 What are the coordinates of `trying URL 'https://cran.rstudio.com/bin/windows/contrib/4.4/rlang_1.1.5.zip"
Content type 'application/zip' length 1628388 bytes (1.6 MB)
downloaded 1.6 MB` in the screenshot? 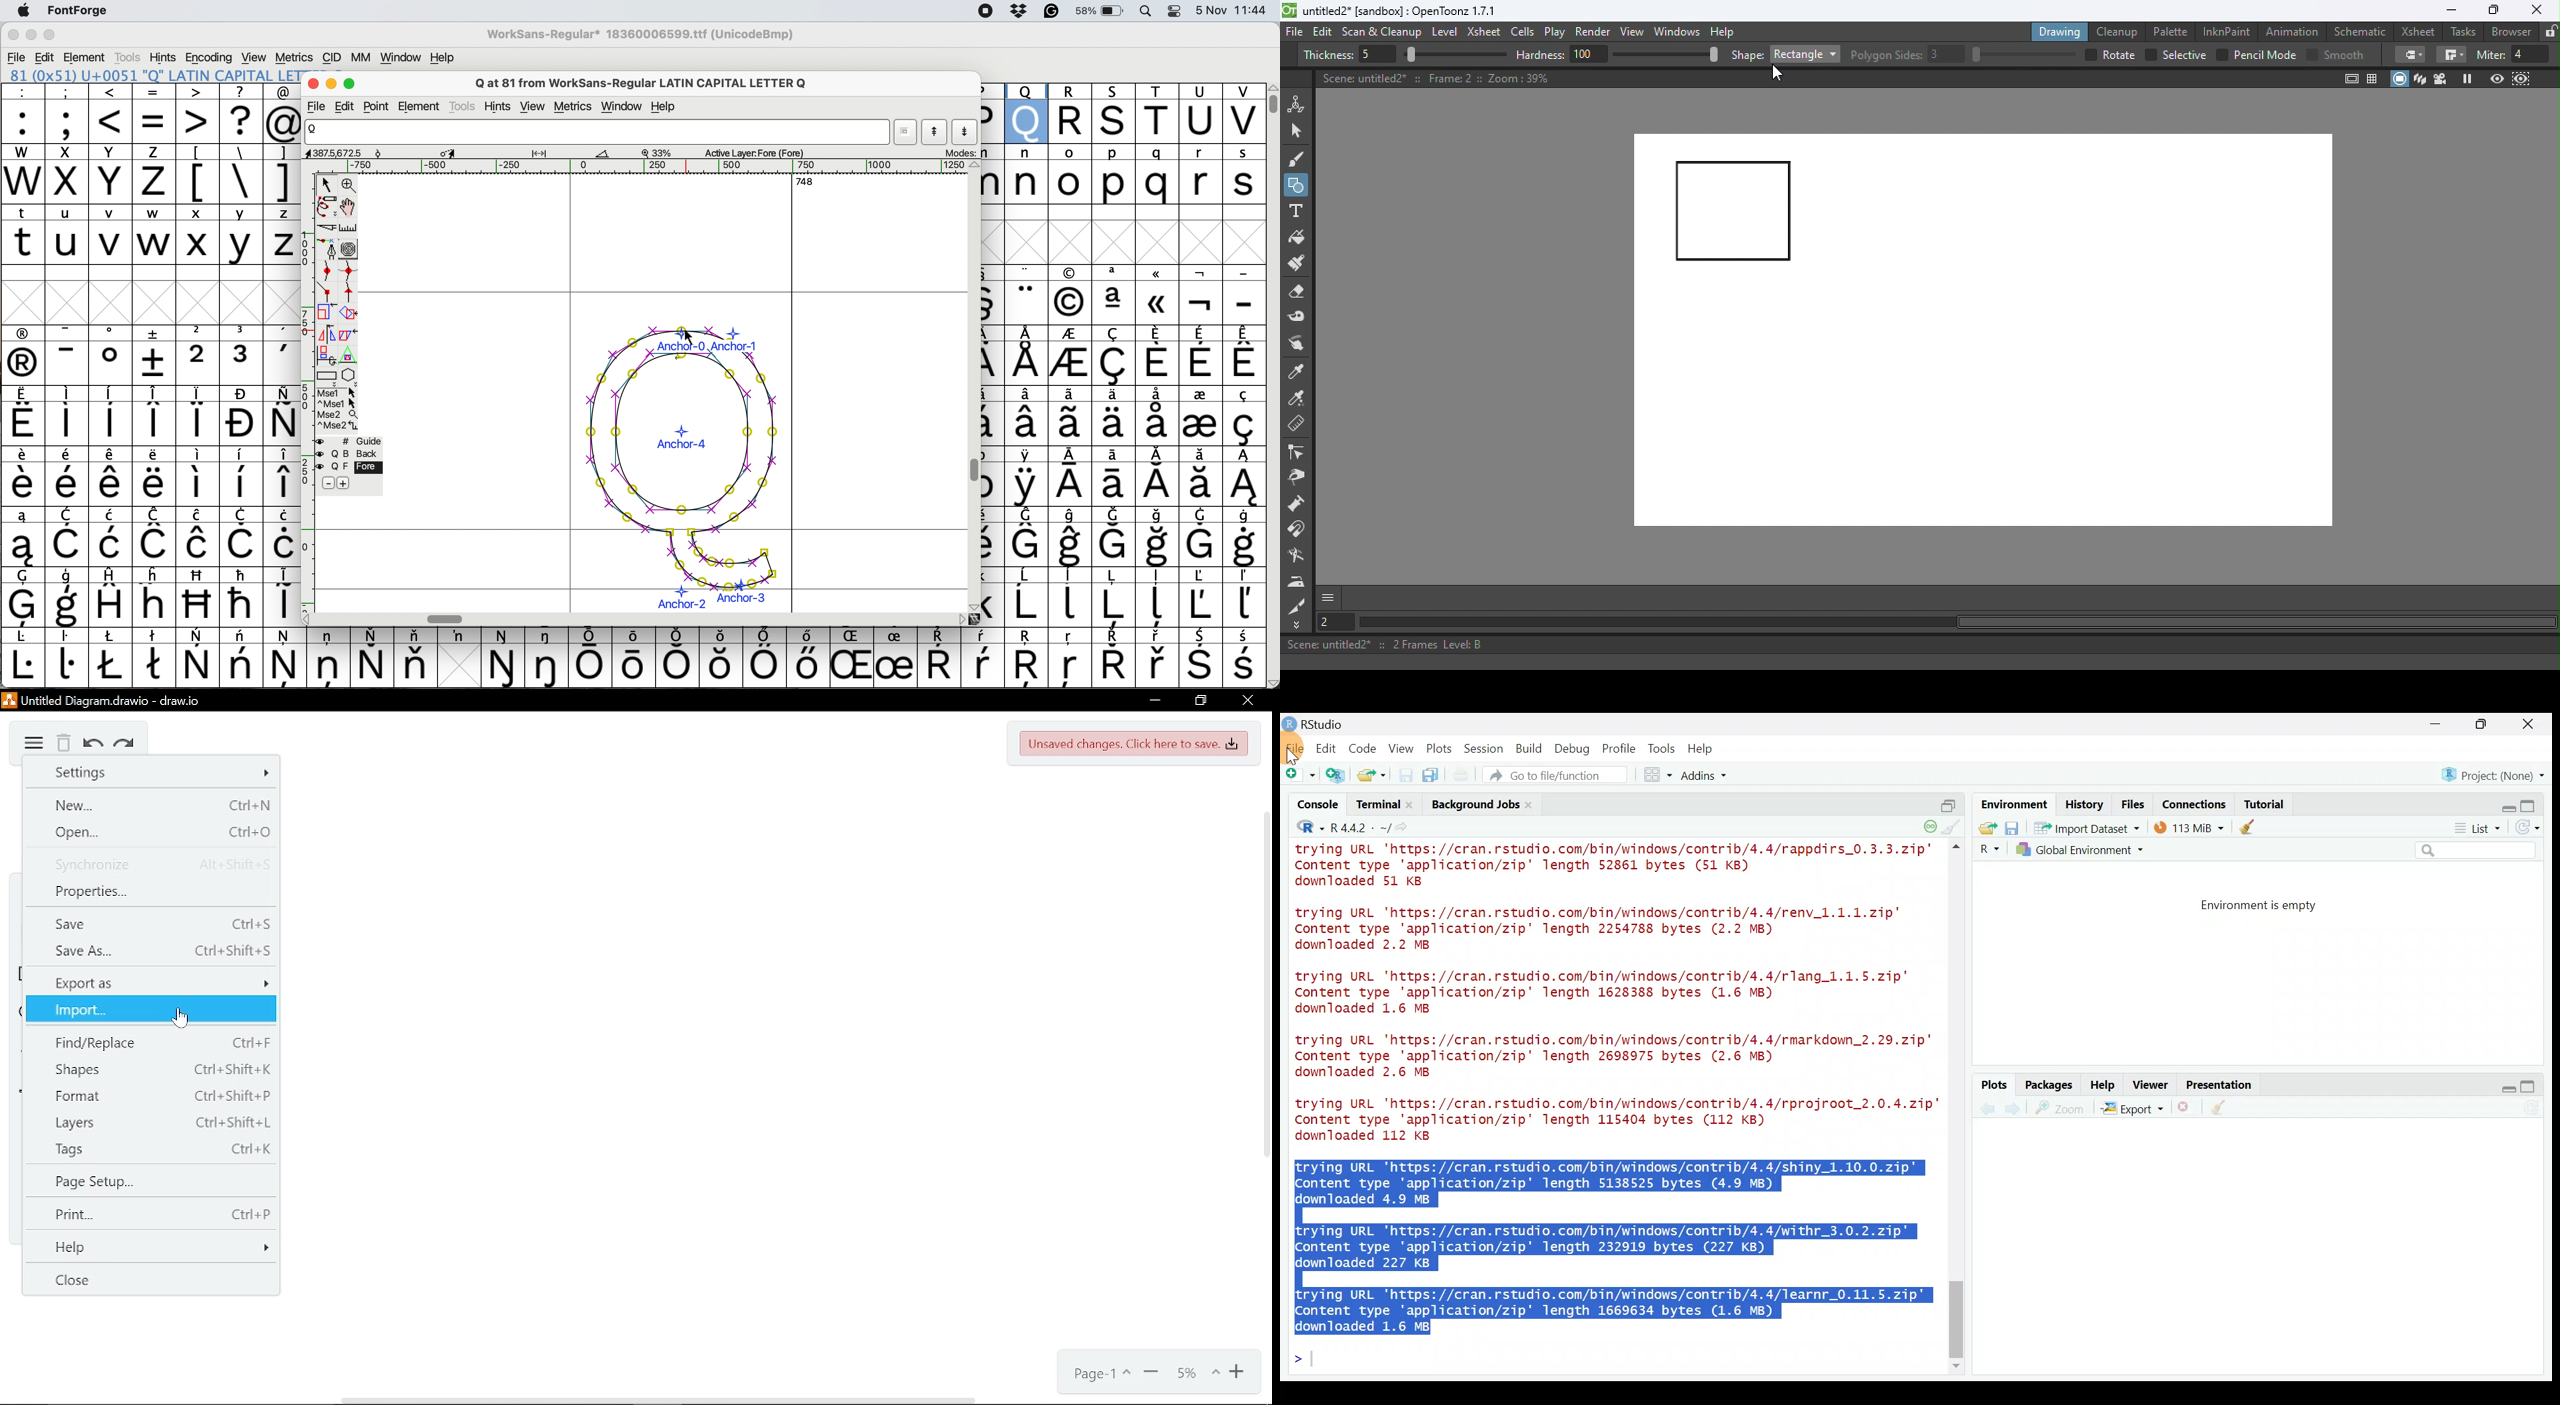 It's located at (1614, 995).